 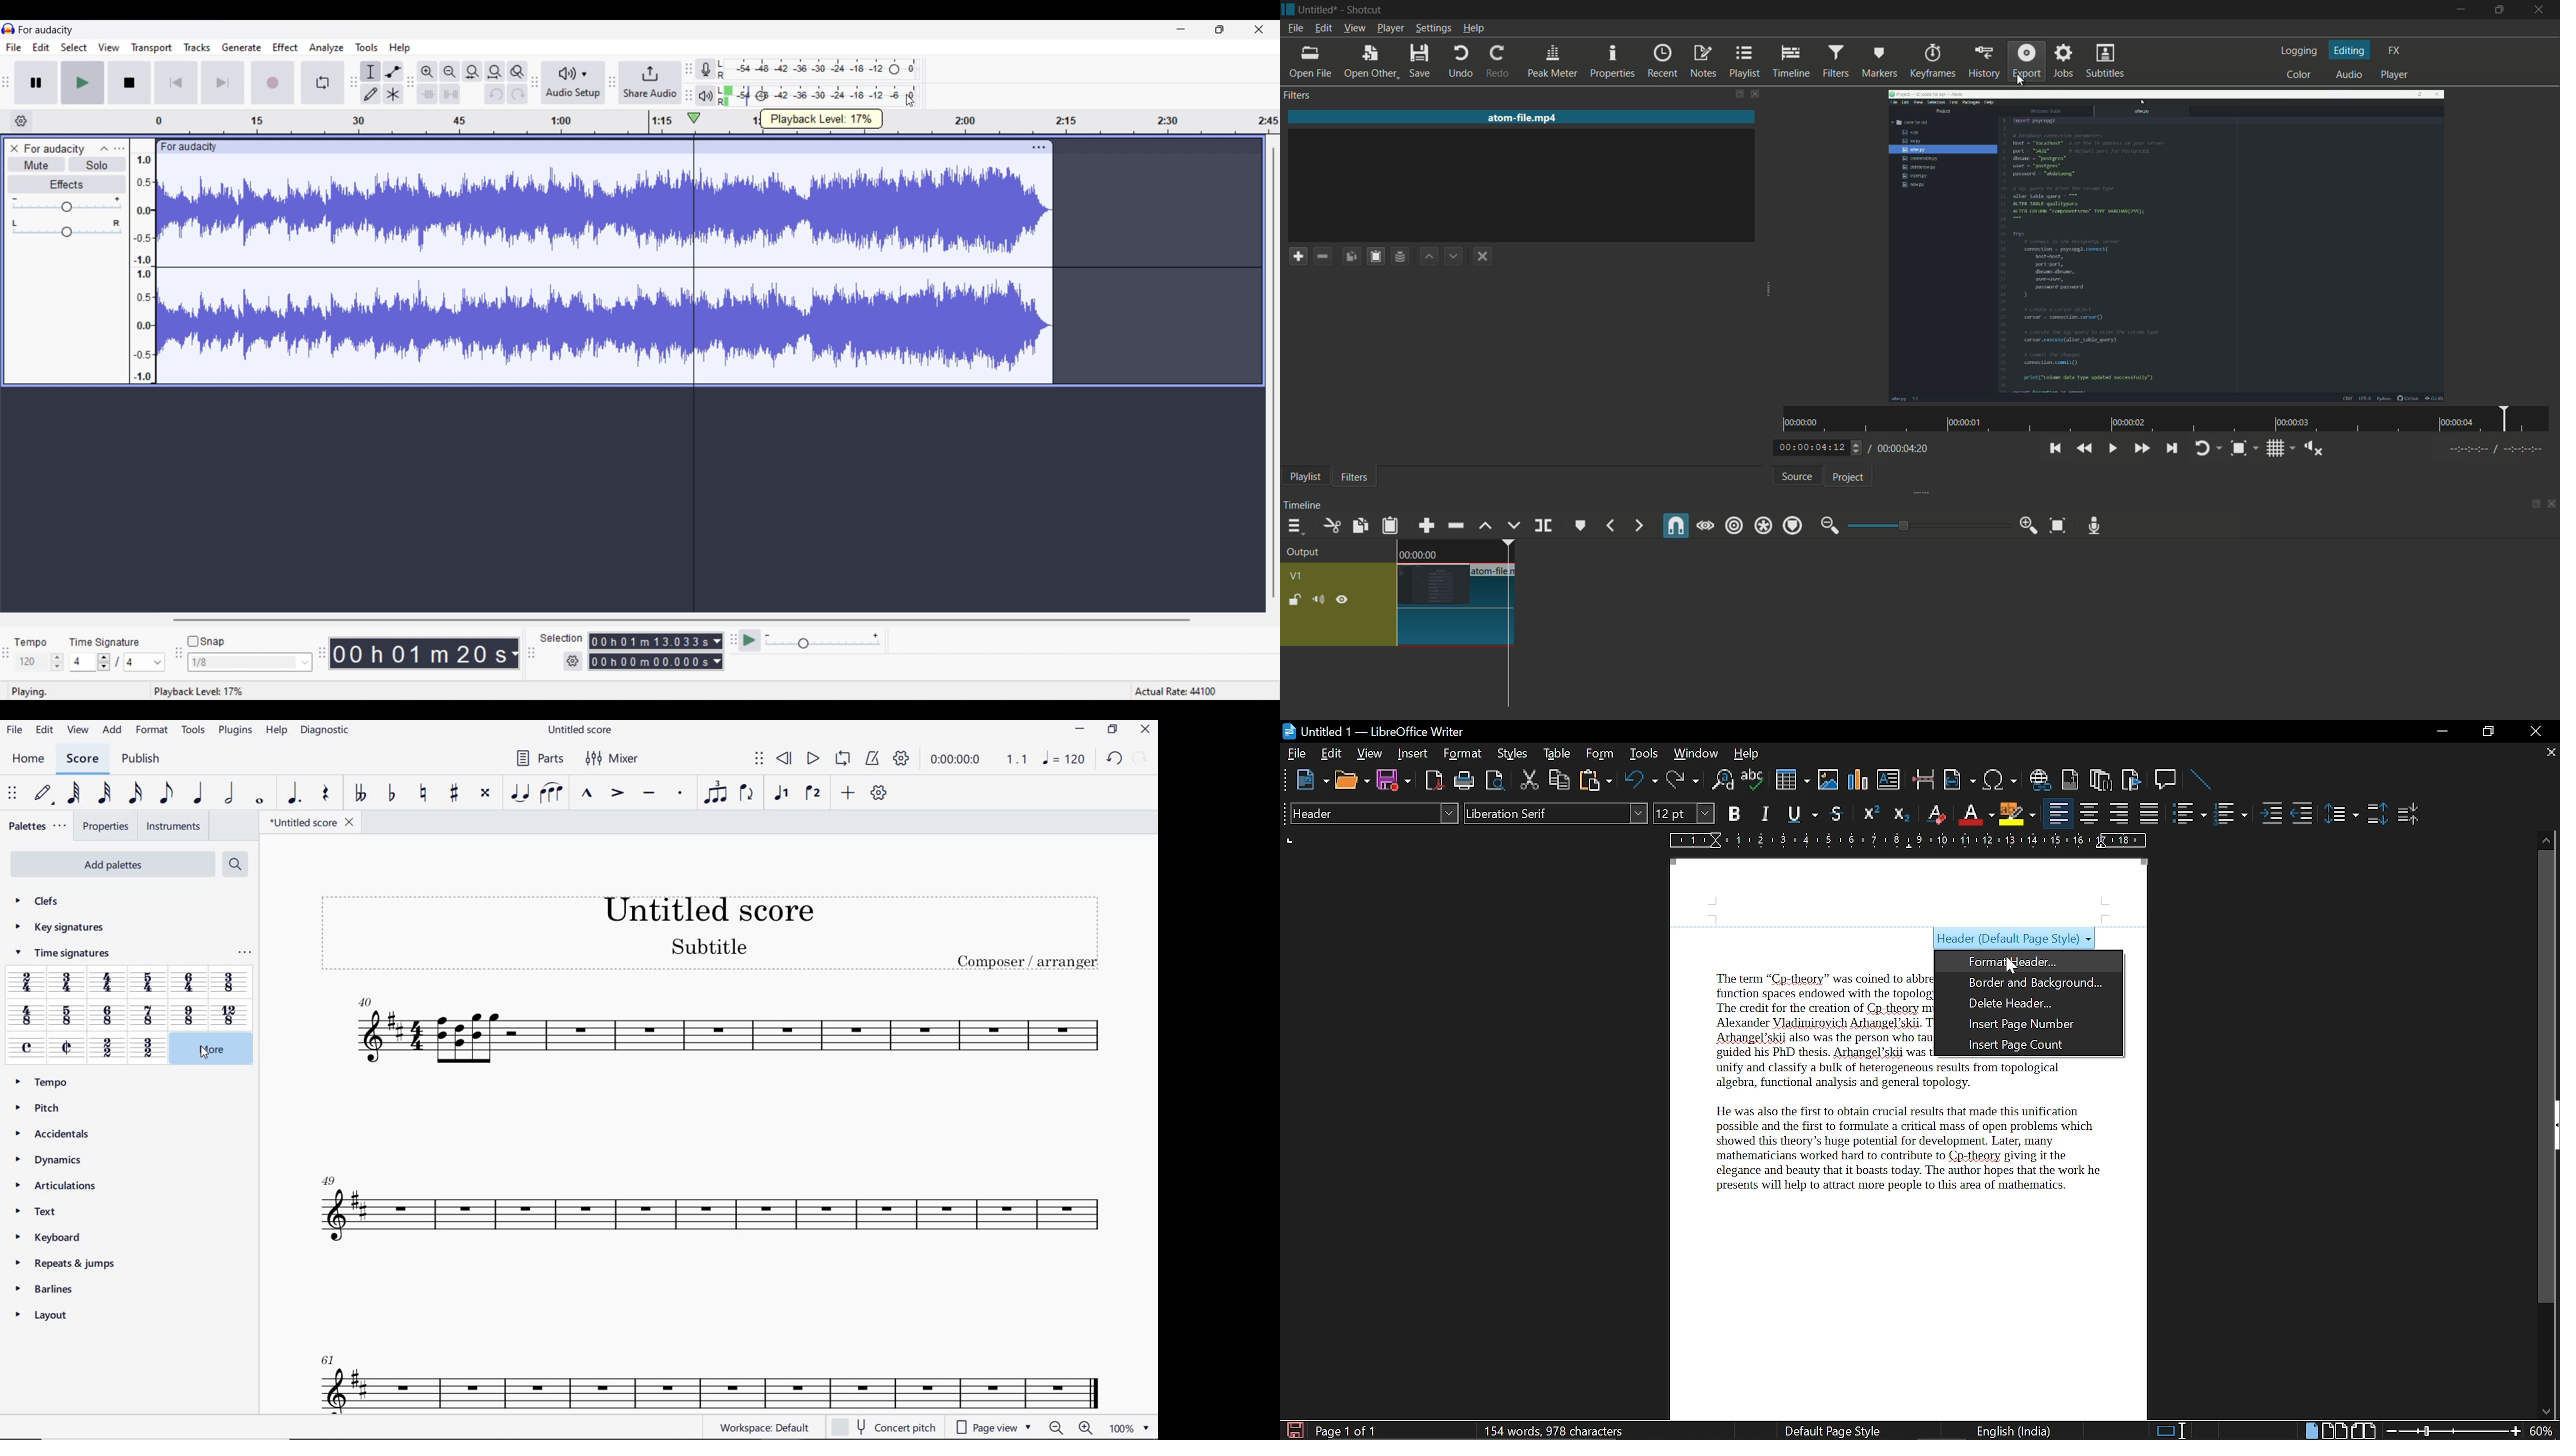 What do you see at coordinates (1290, 843) in the screenshot?
I see `units` at bounding box center [1290, 843].